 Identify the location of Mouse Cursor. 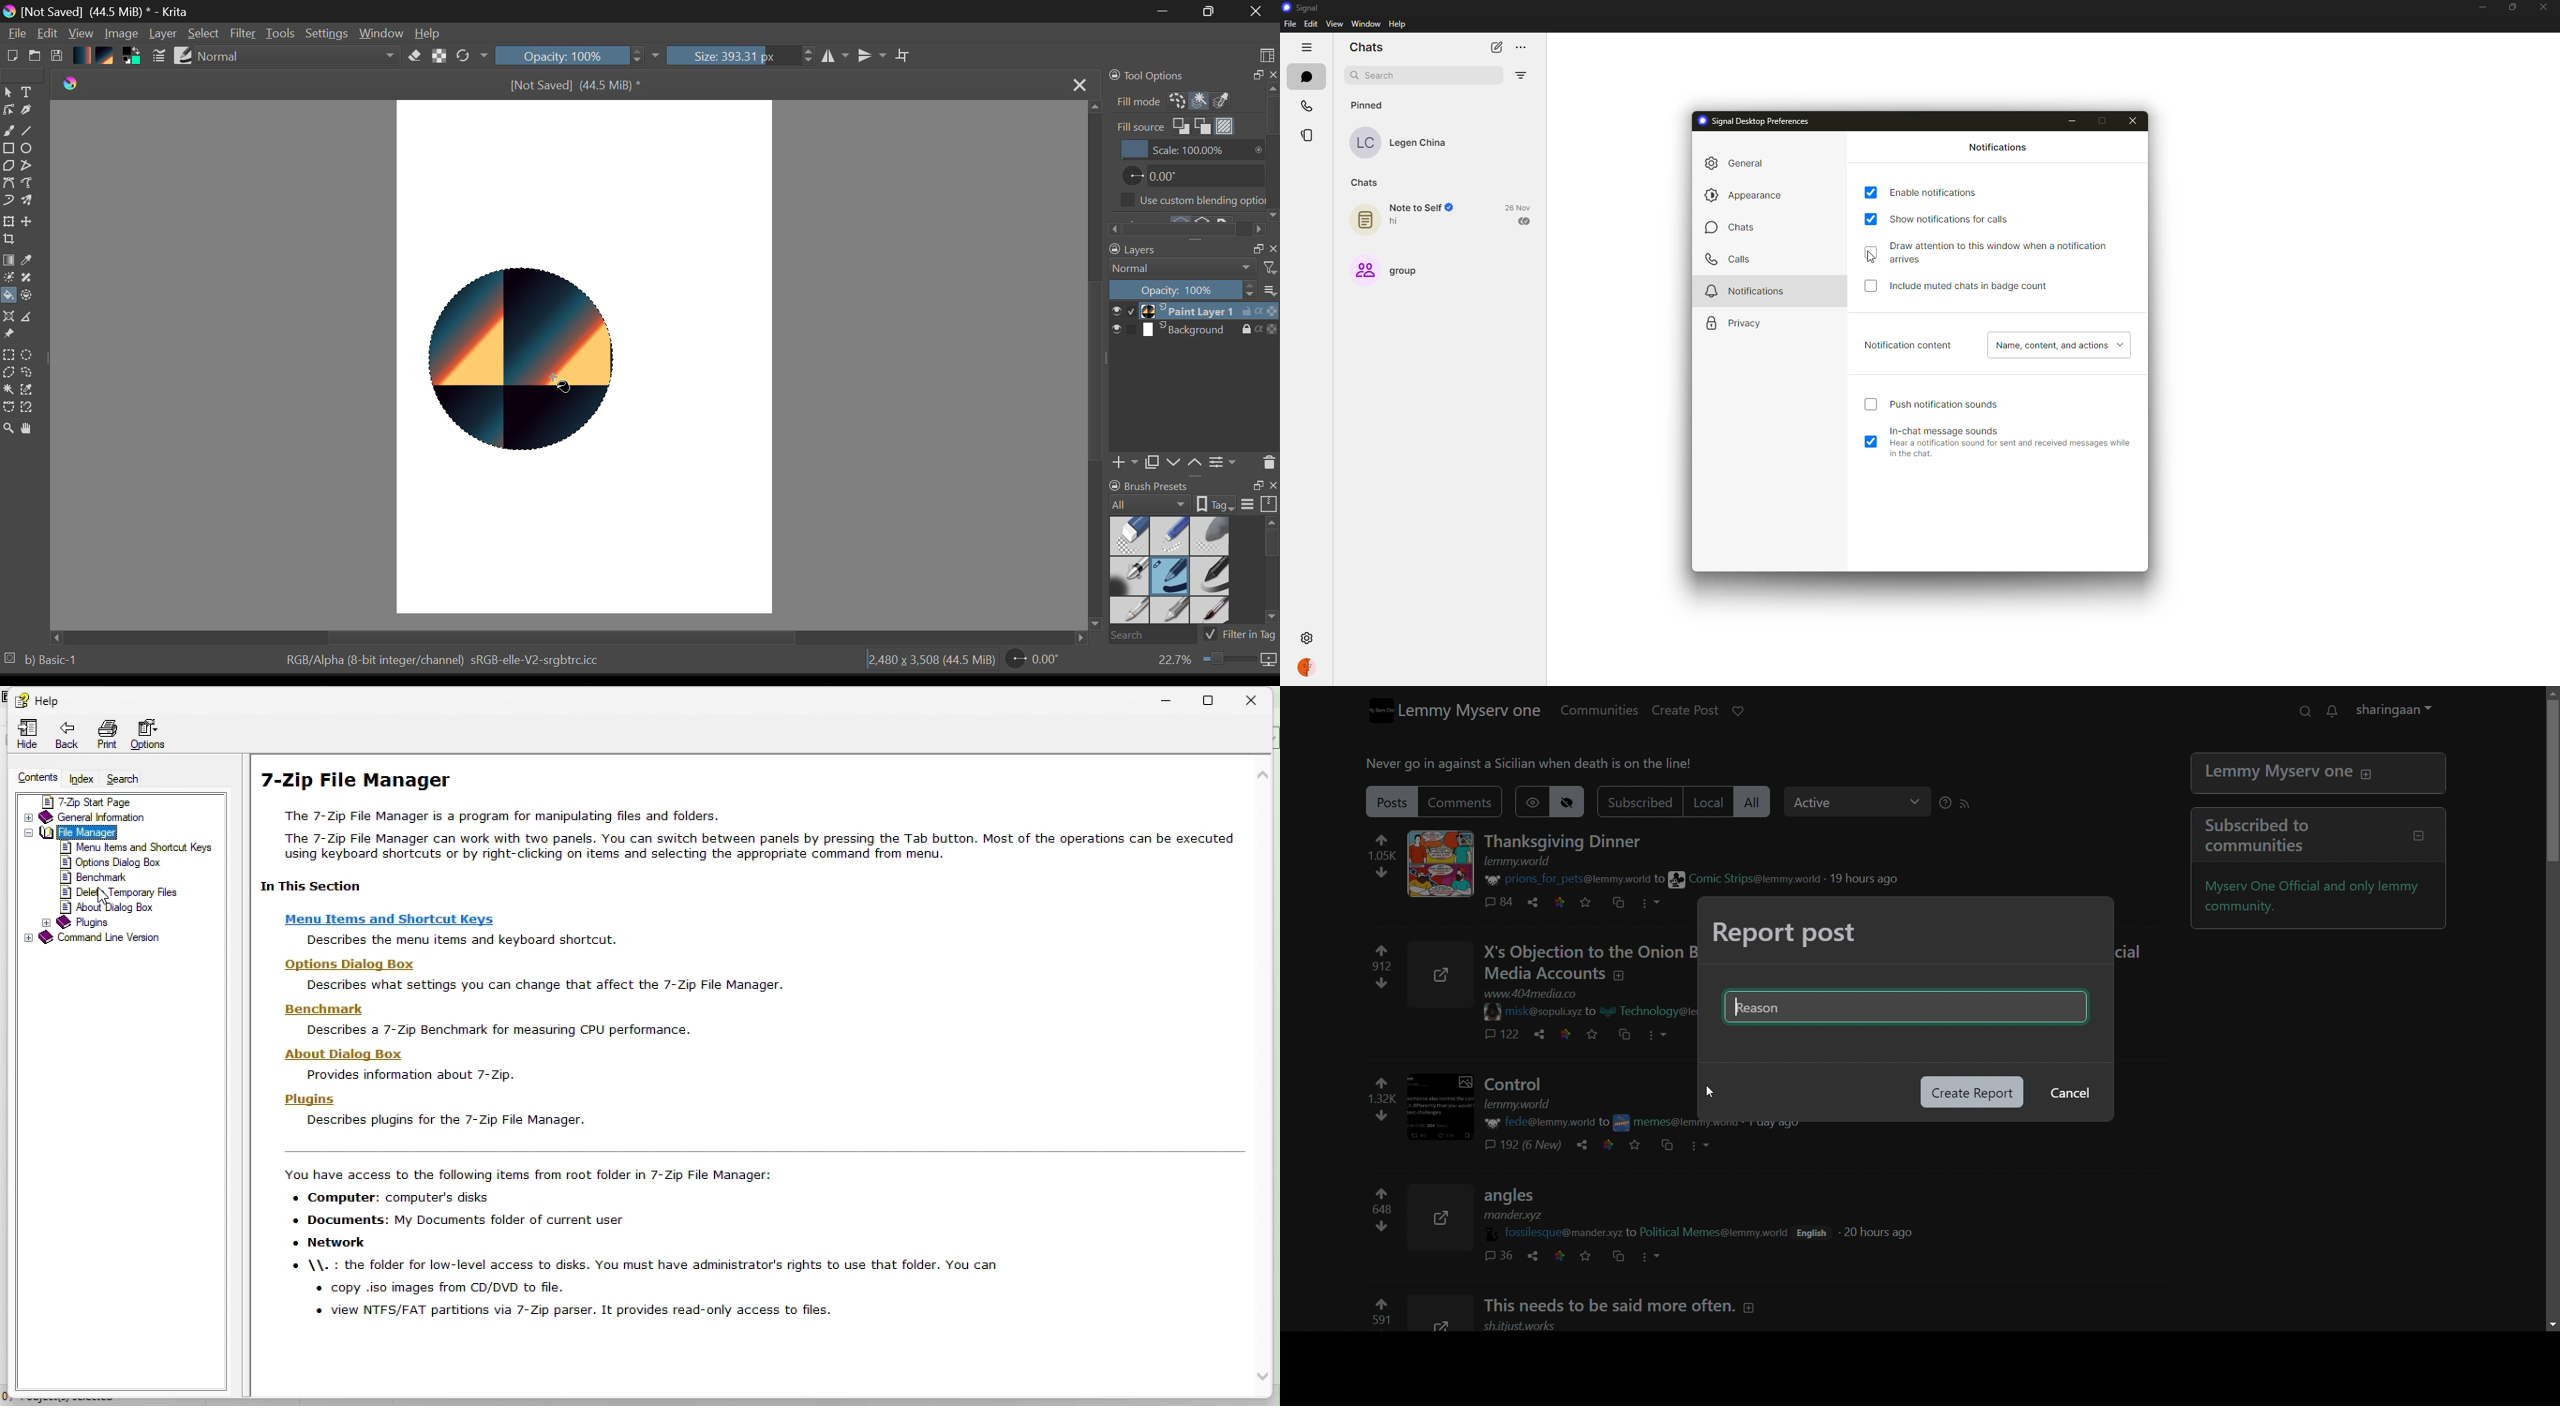
(1874, 259).